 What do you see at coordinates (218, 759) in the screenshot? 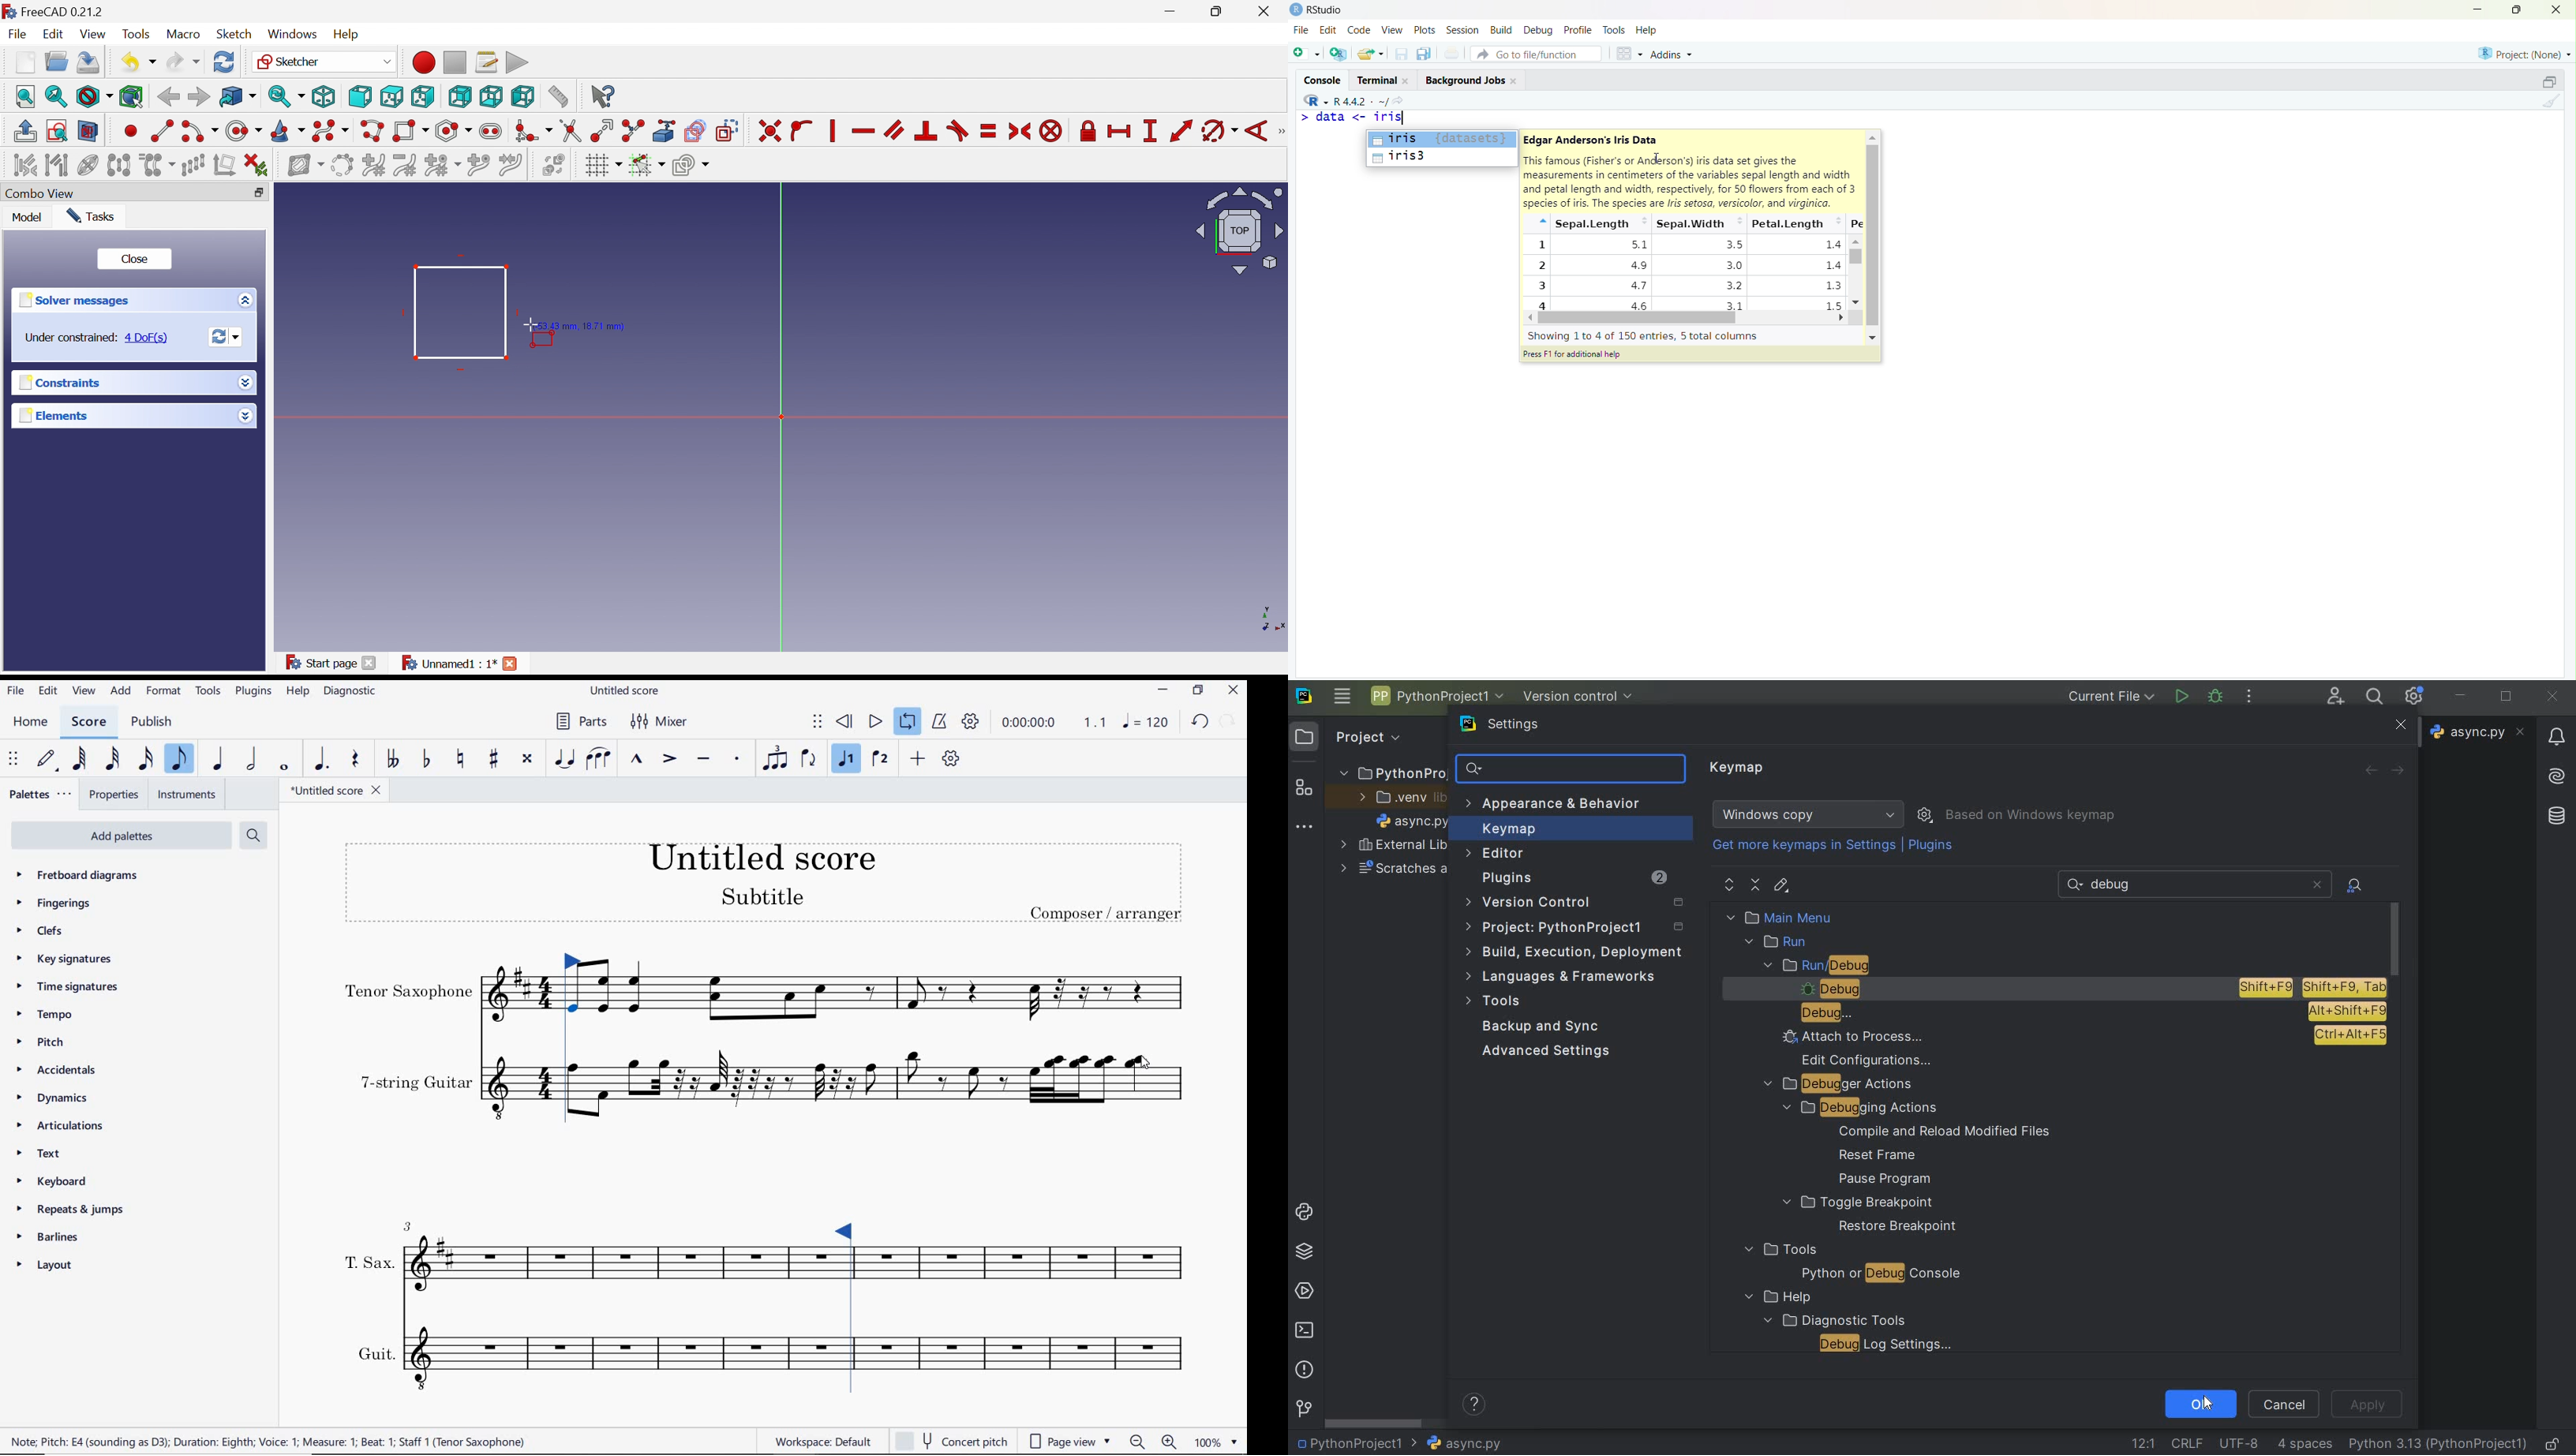
I see `QUARTER NOTE` at bounding box center [218, 759].